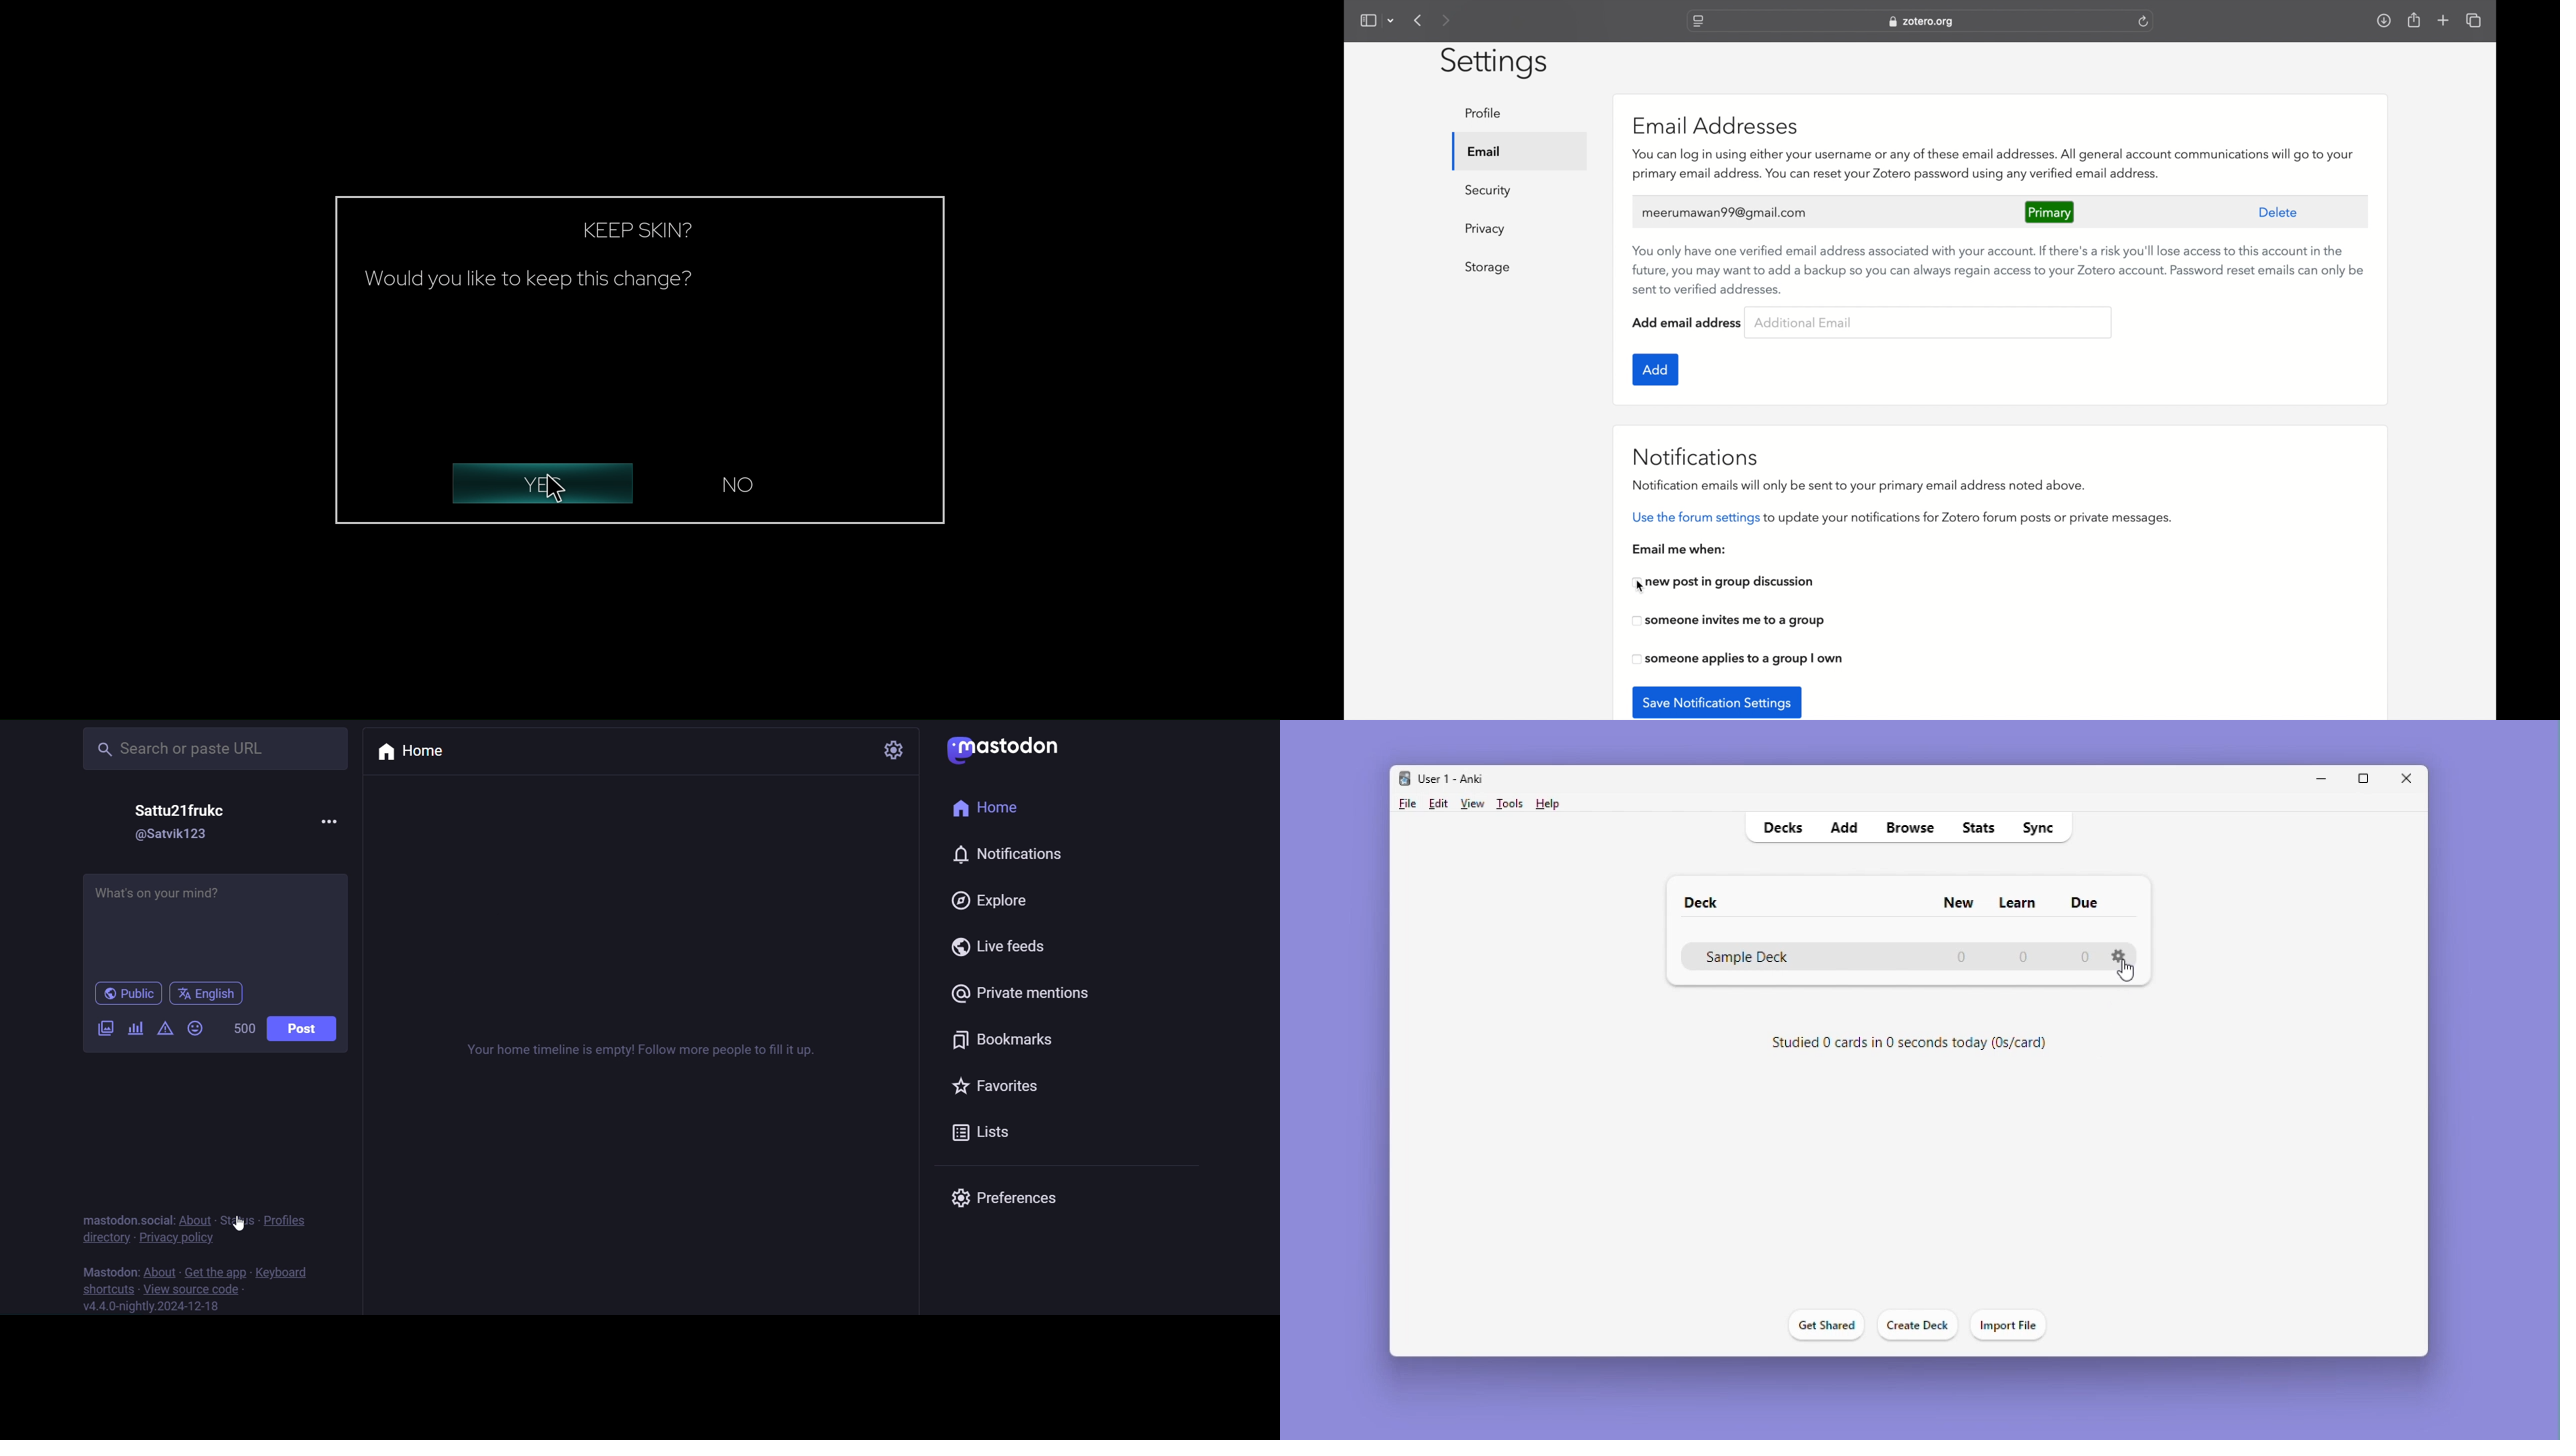 This screenshot has height=1456, width=2576. What do you see at coordinates (100, 1236) in the screenshot?
I see `directory` at bounding box center [100, 1236].